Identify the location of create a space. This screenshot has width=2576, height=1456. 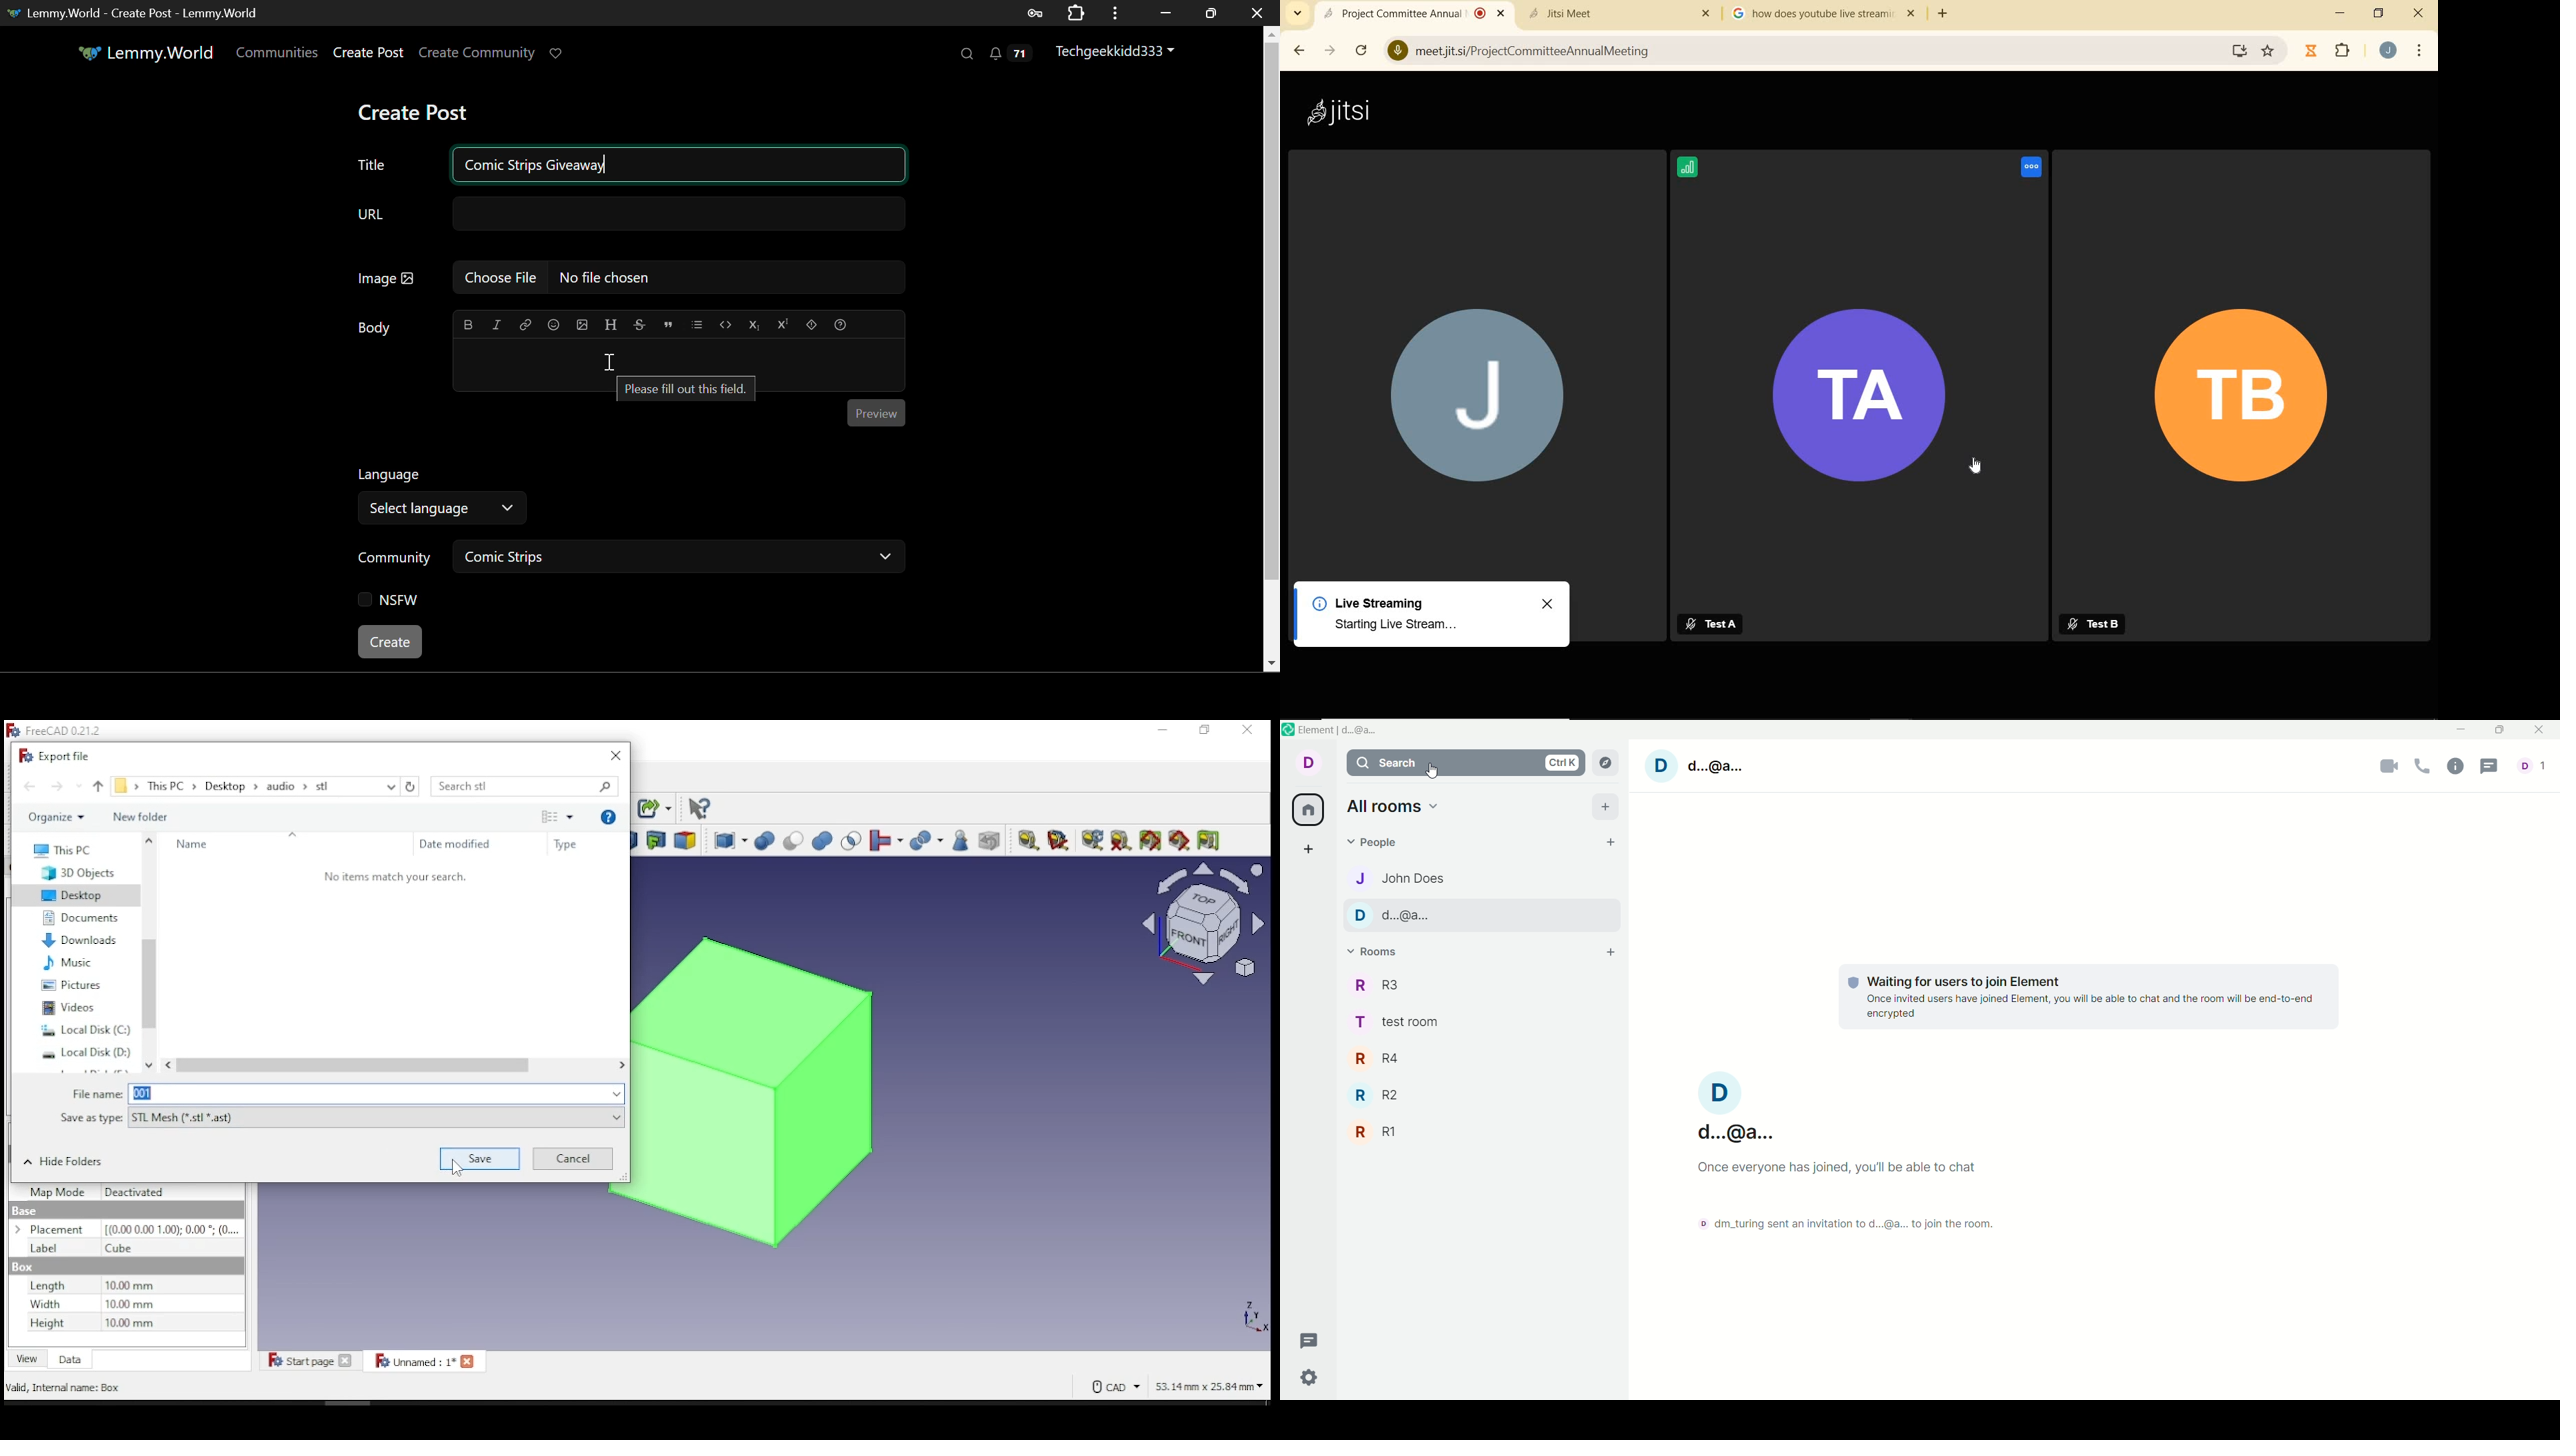
(1307, 849).